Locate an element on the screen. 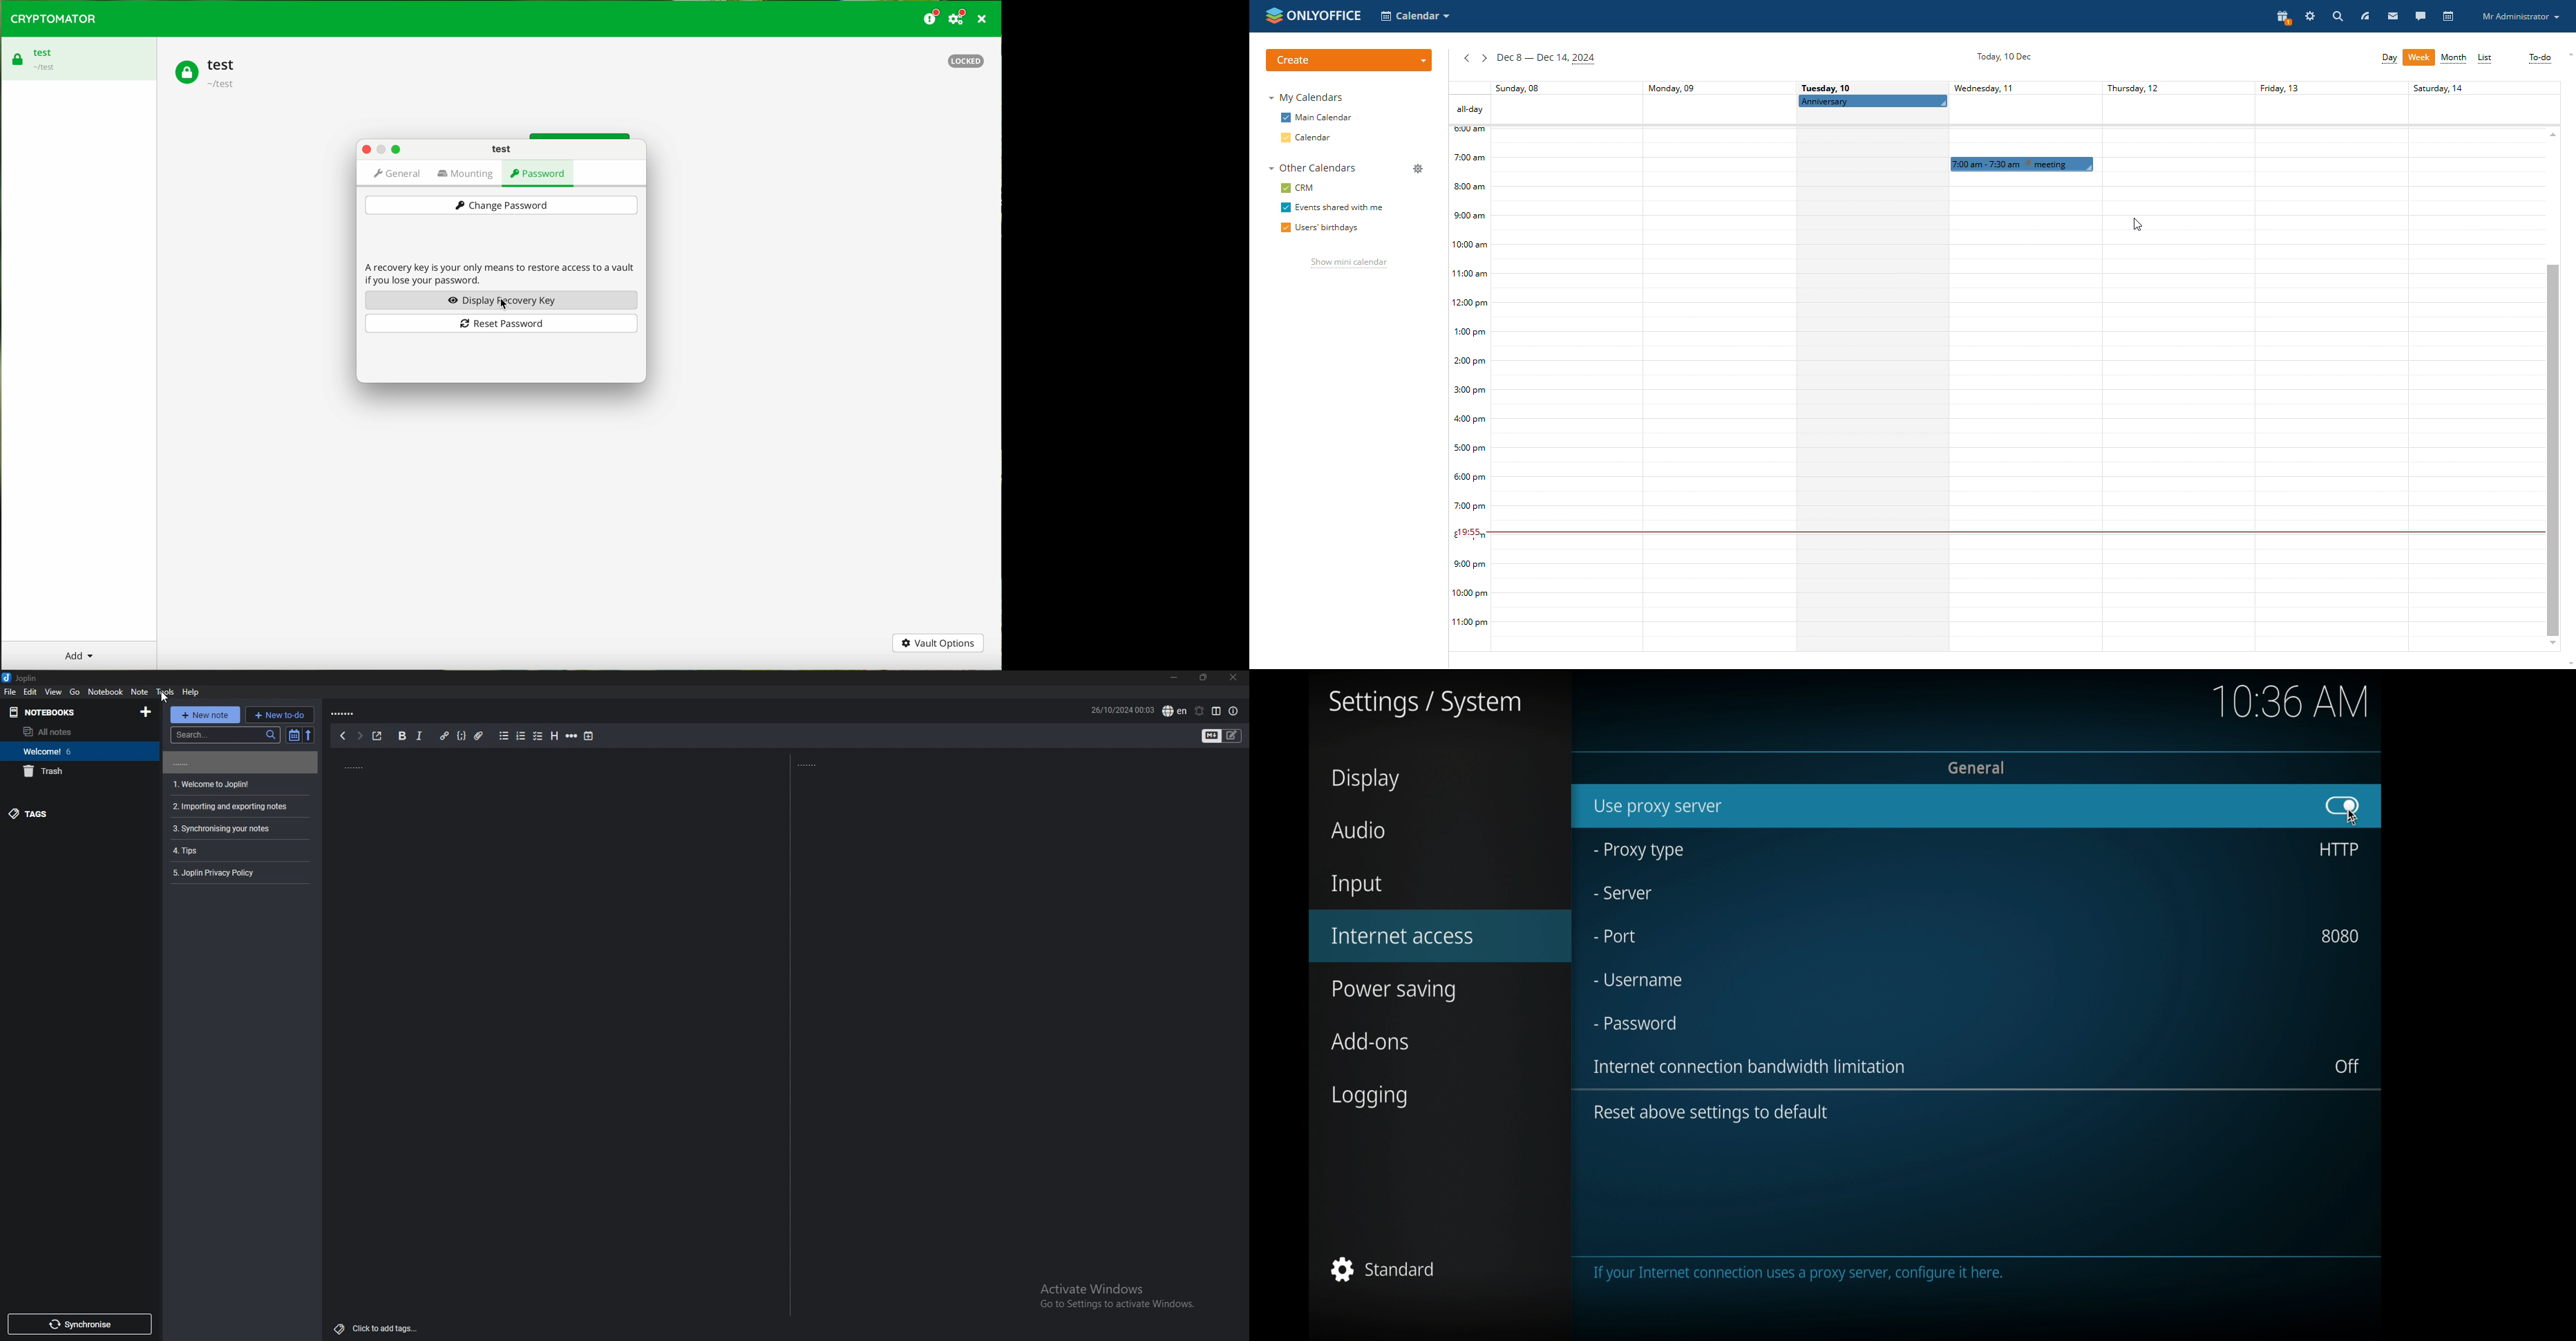 The width and height of the screenshot is (2576, 1344). ....... is located at coordinates (394, 764).